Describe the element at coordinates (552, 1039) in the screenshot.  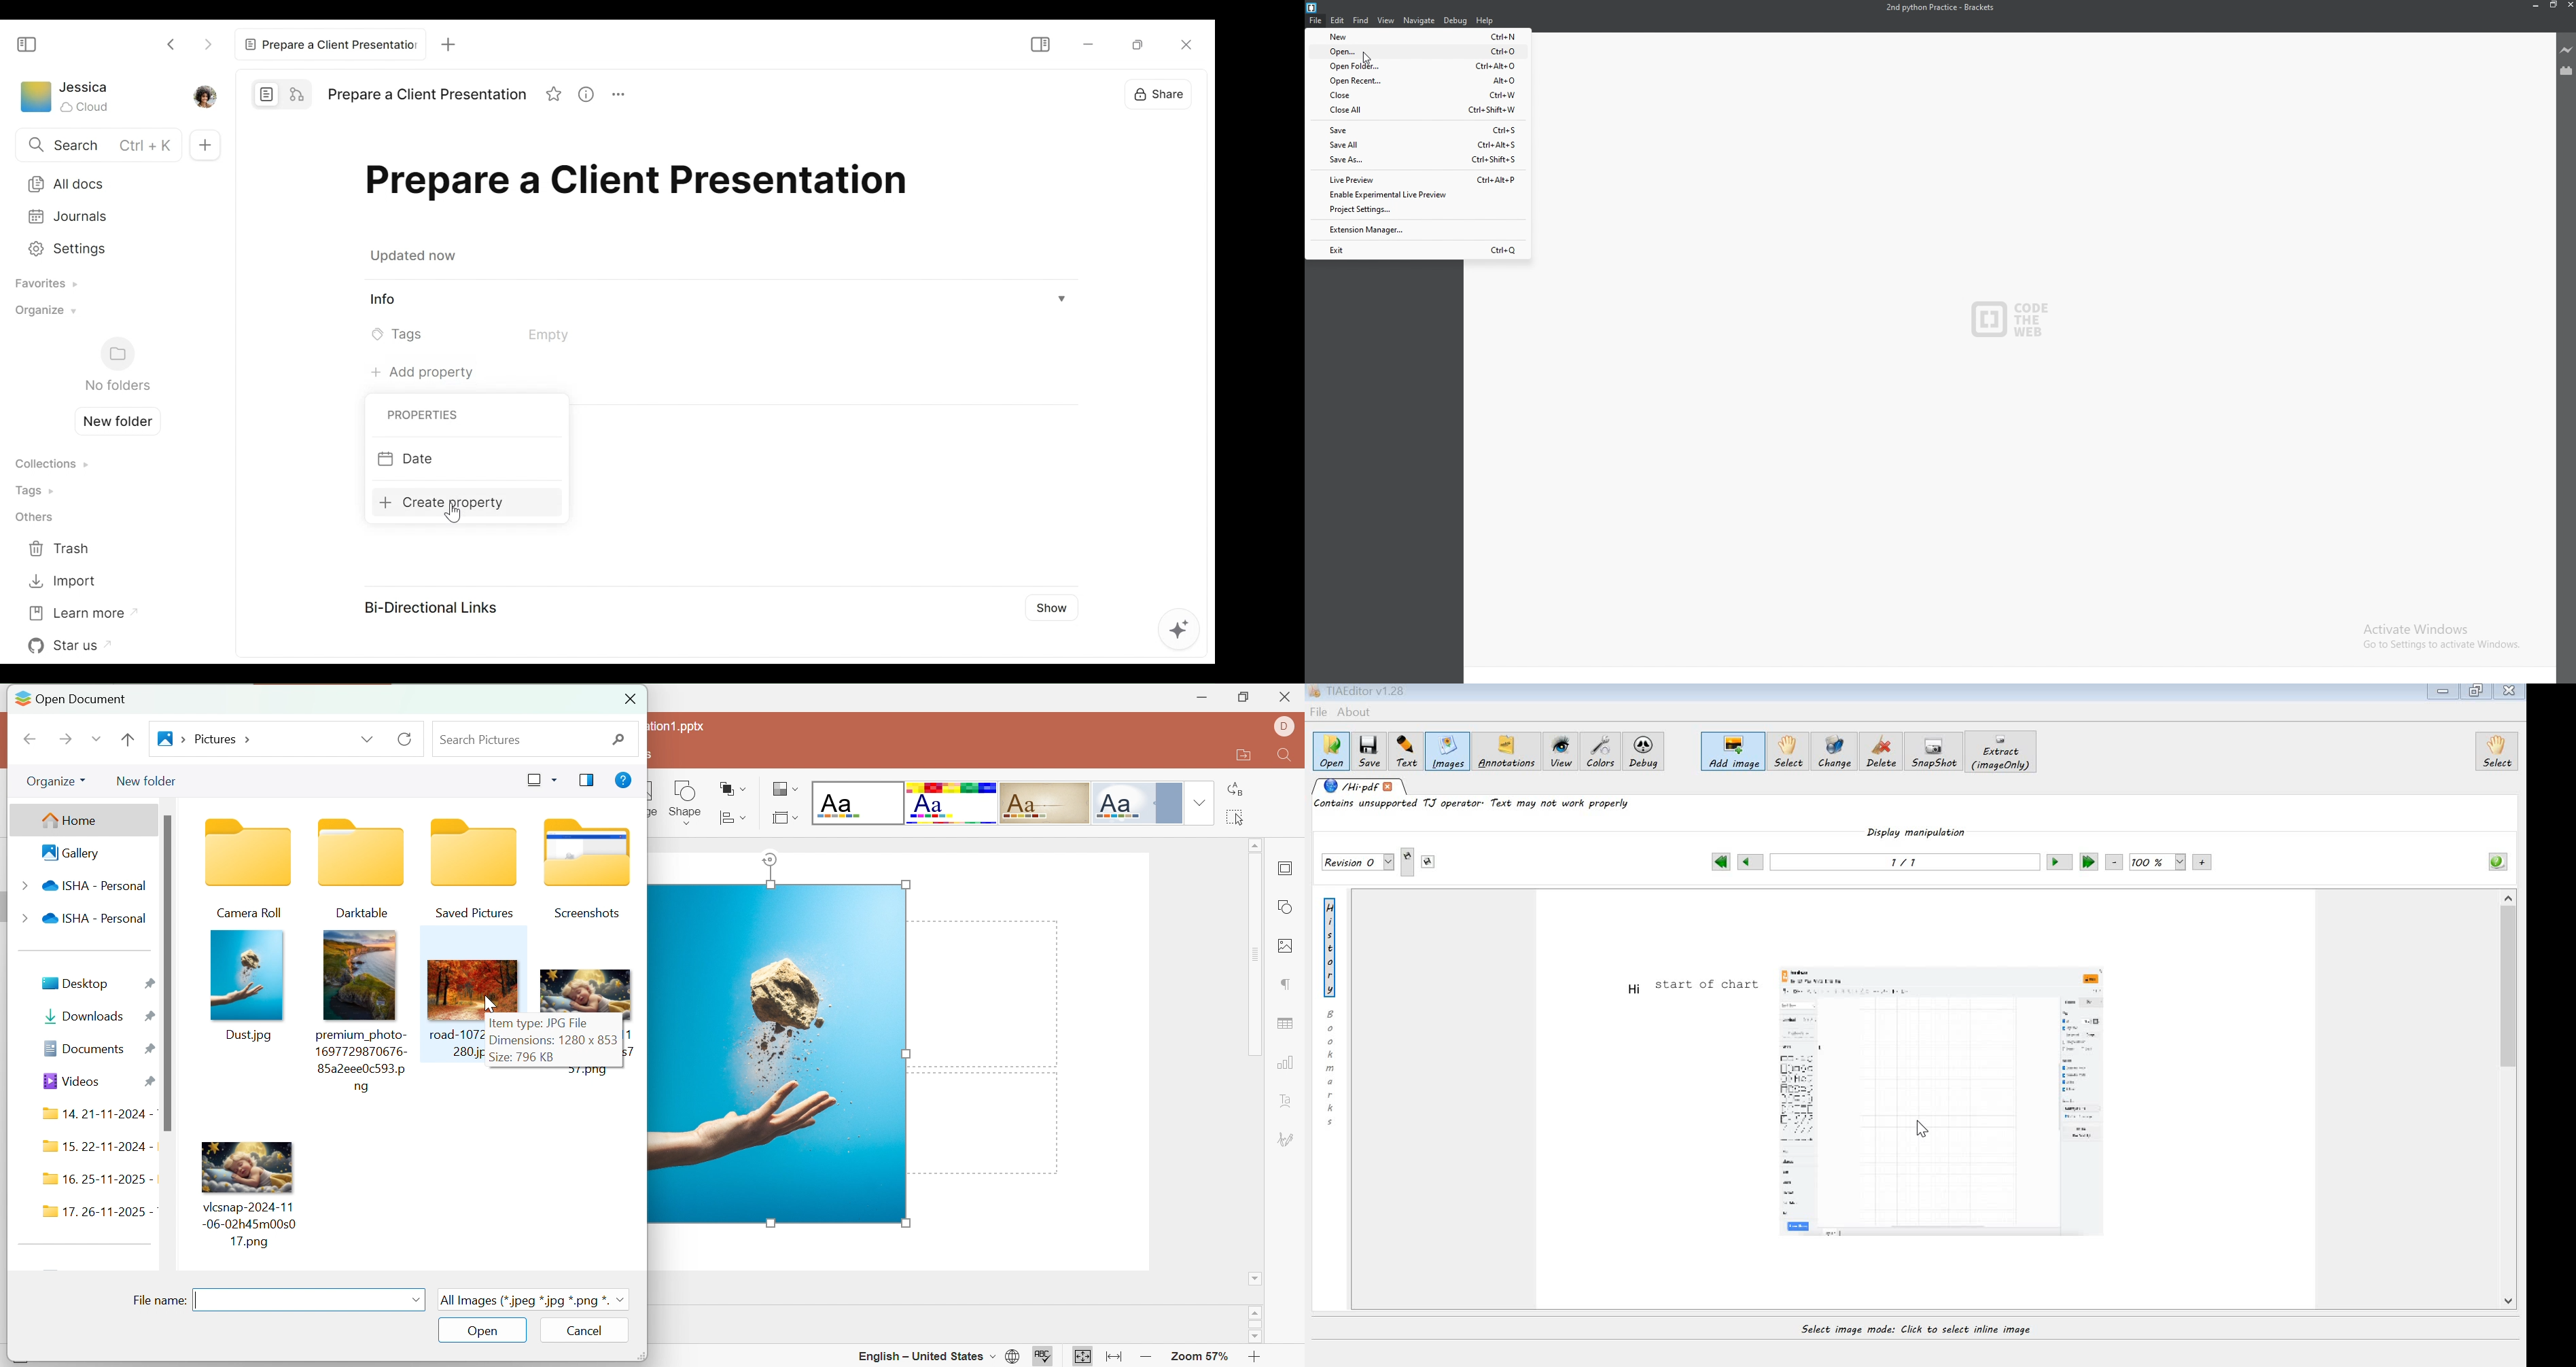
I see `Dimensions: 1280*853` at that location.